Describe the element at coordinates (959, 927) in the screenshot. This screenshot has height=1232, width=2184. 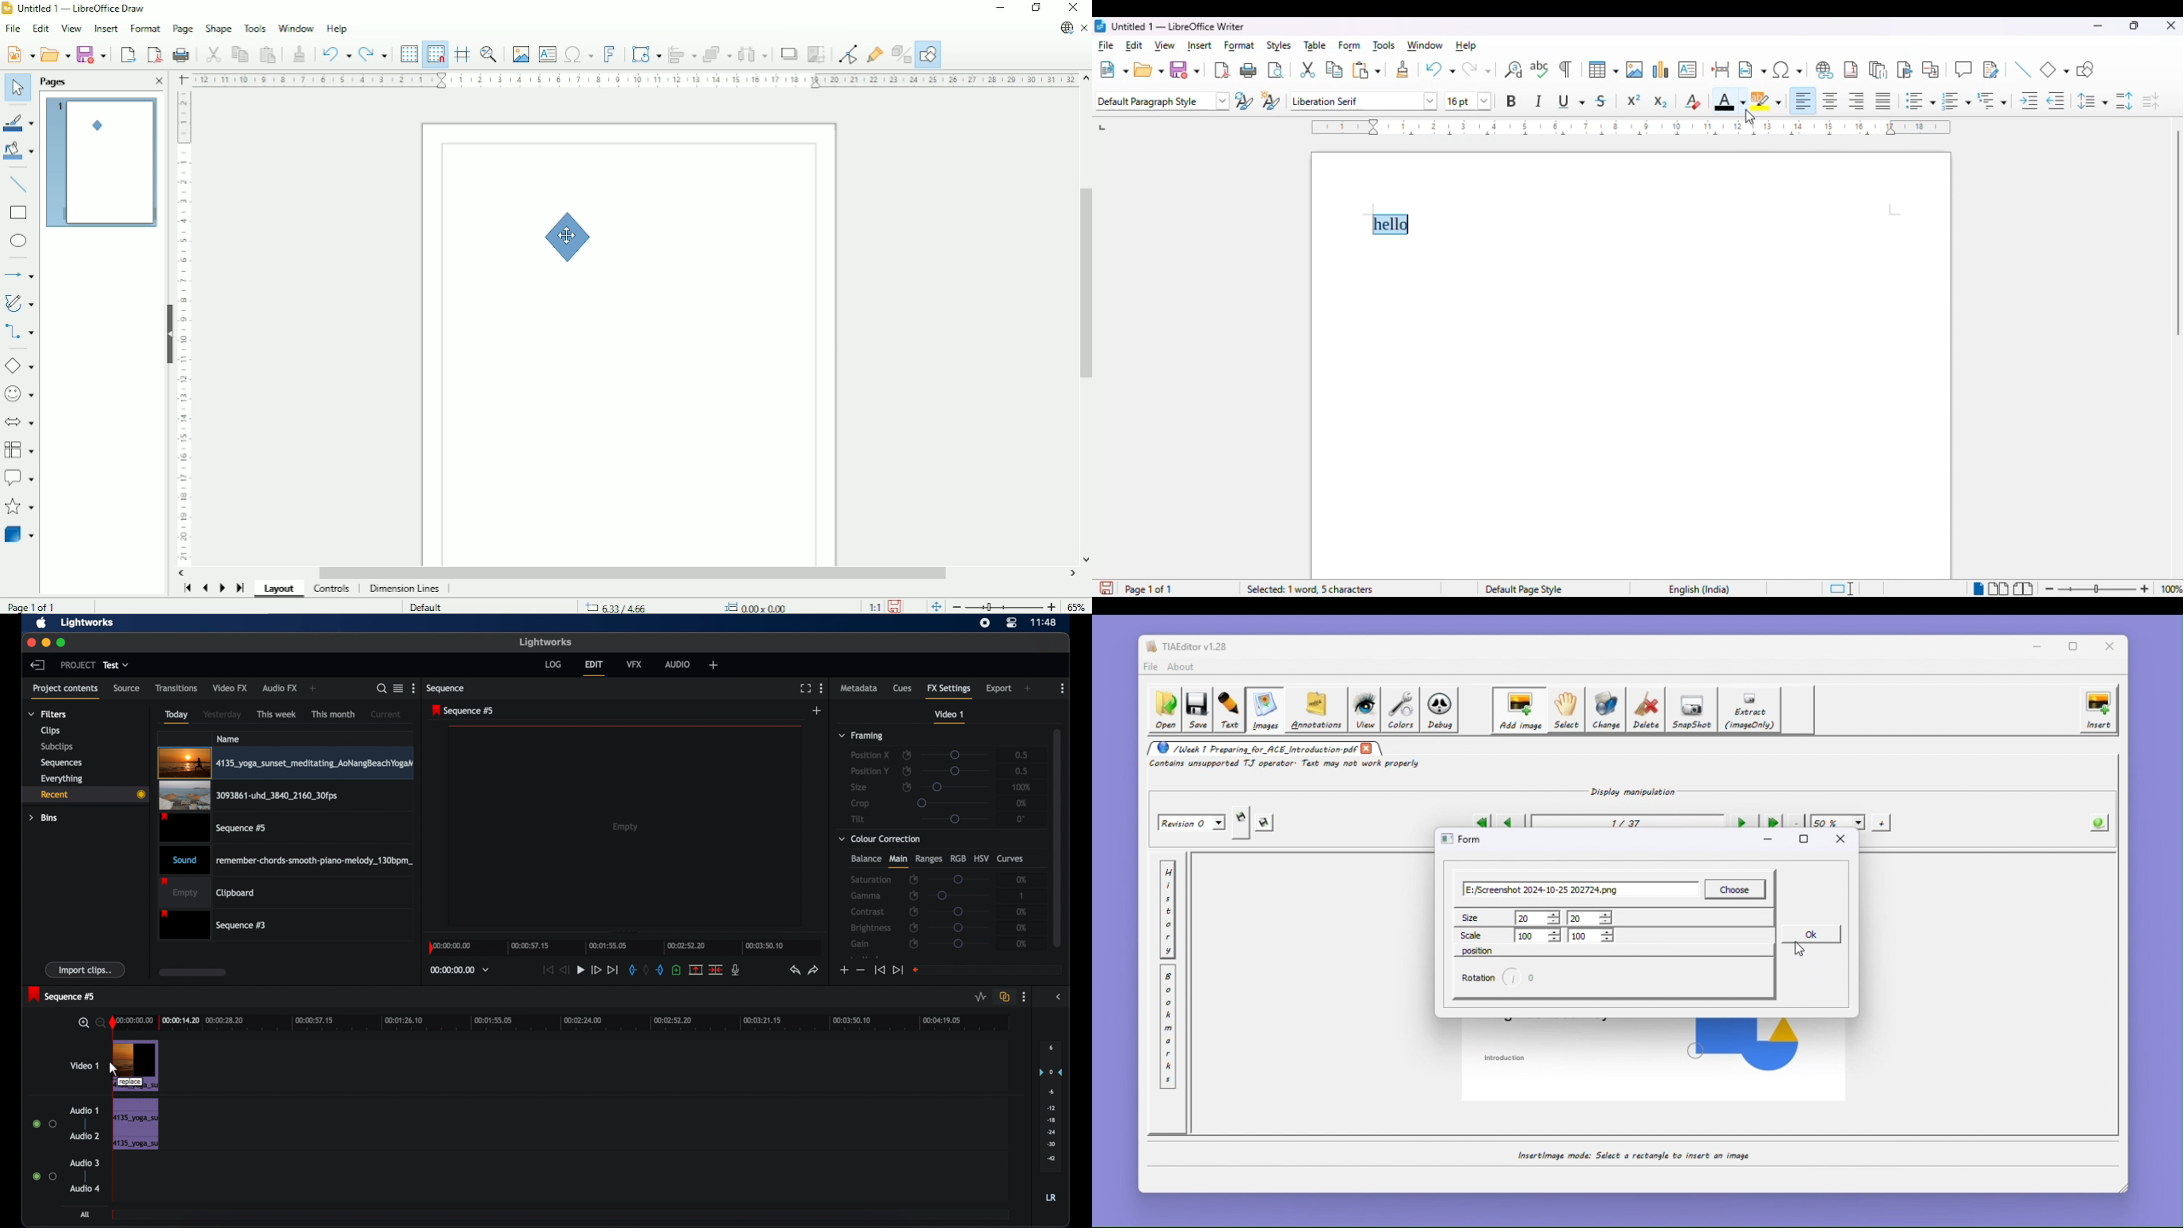
I see `slider` at that location.